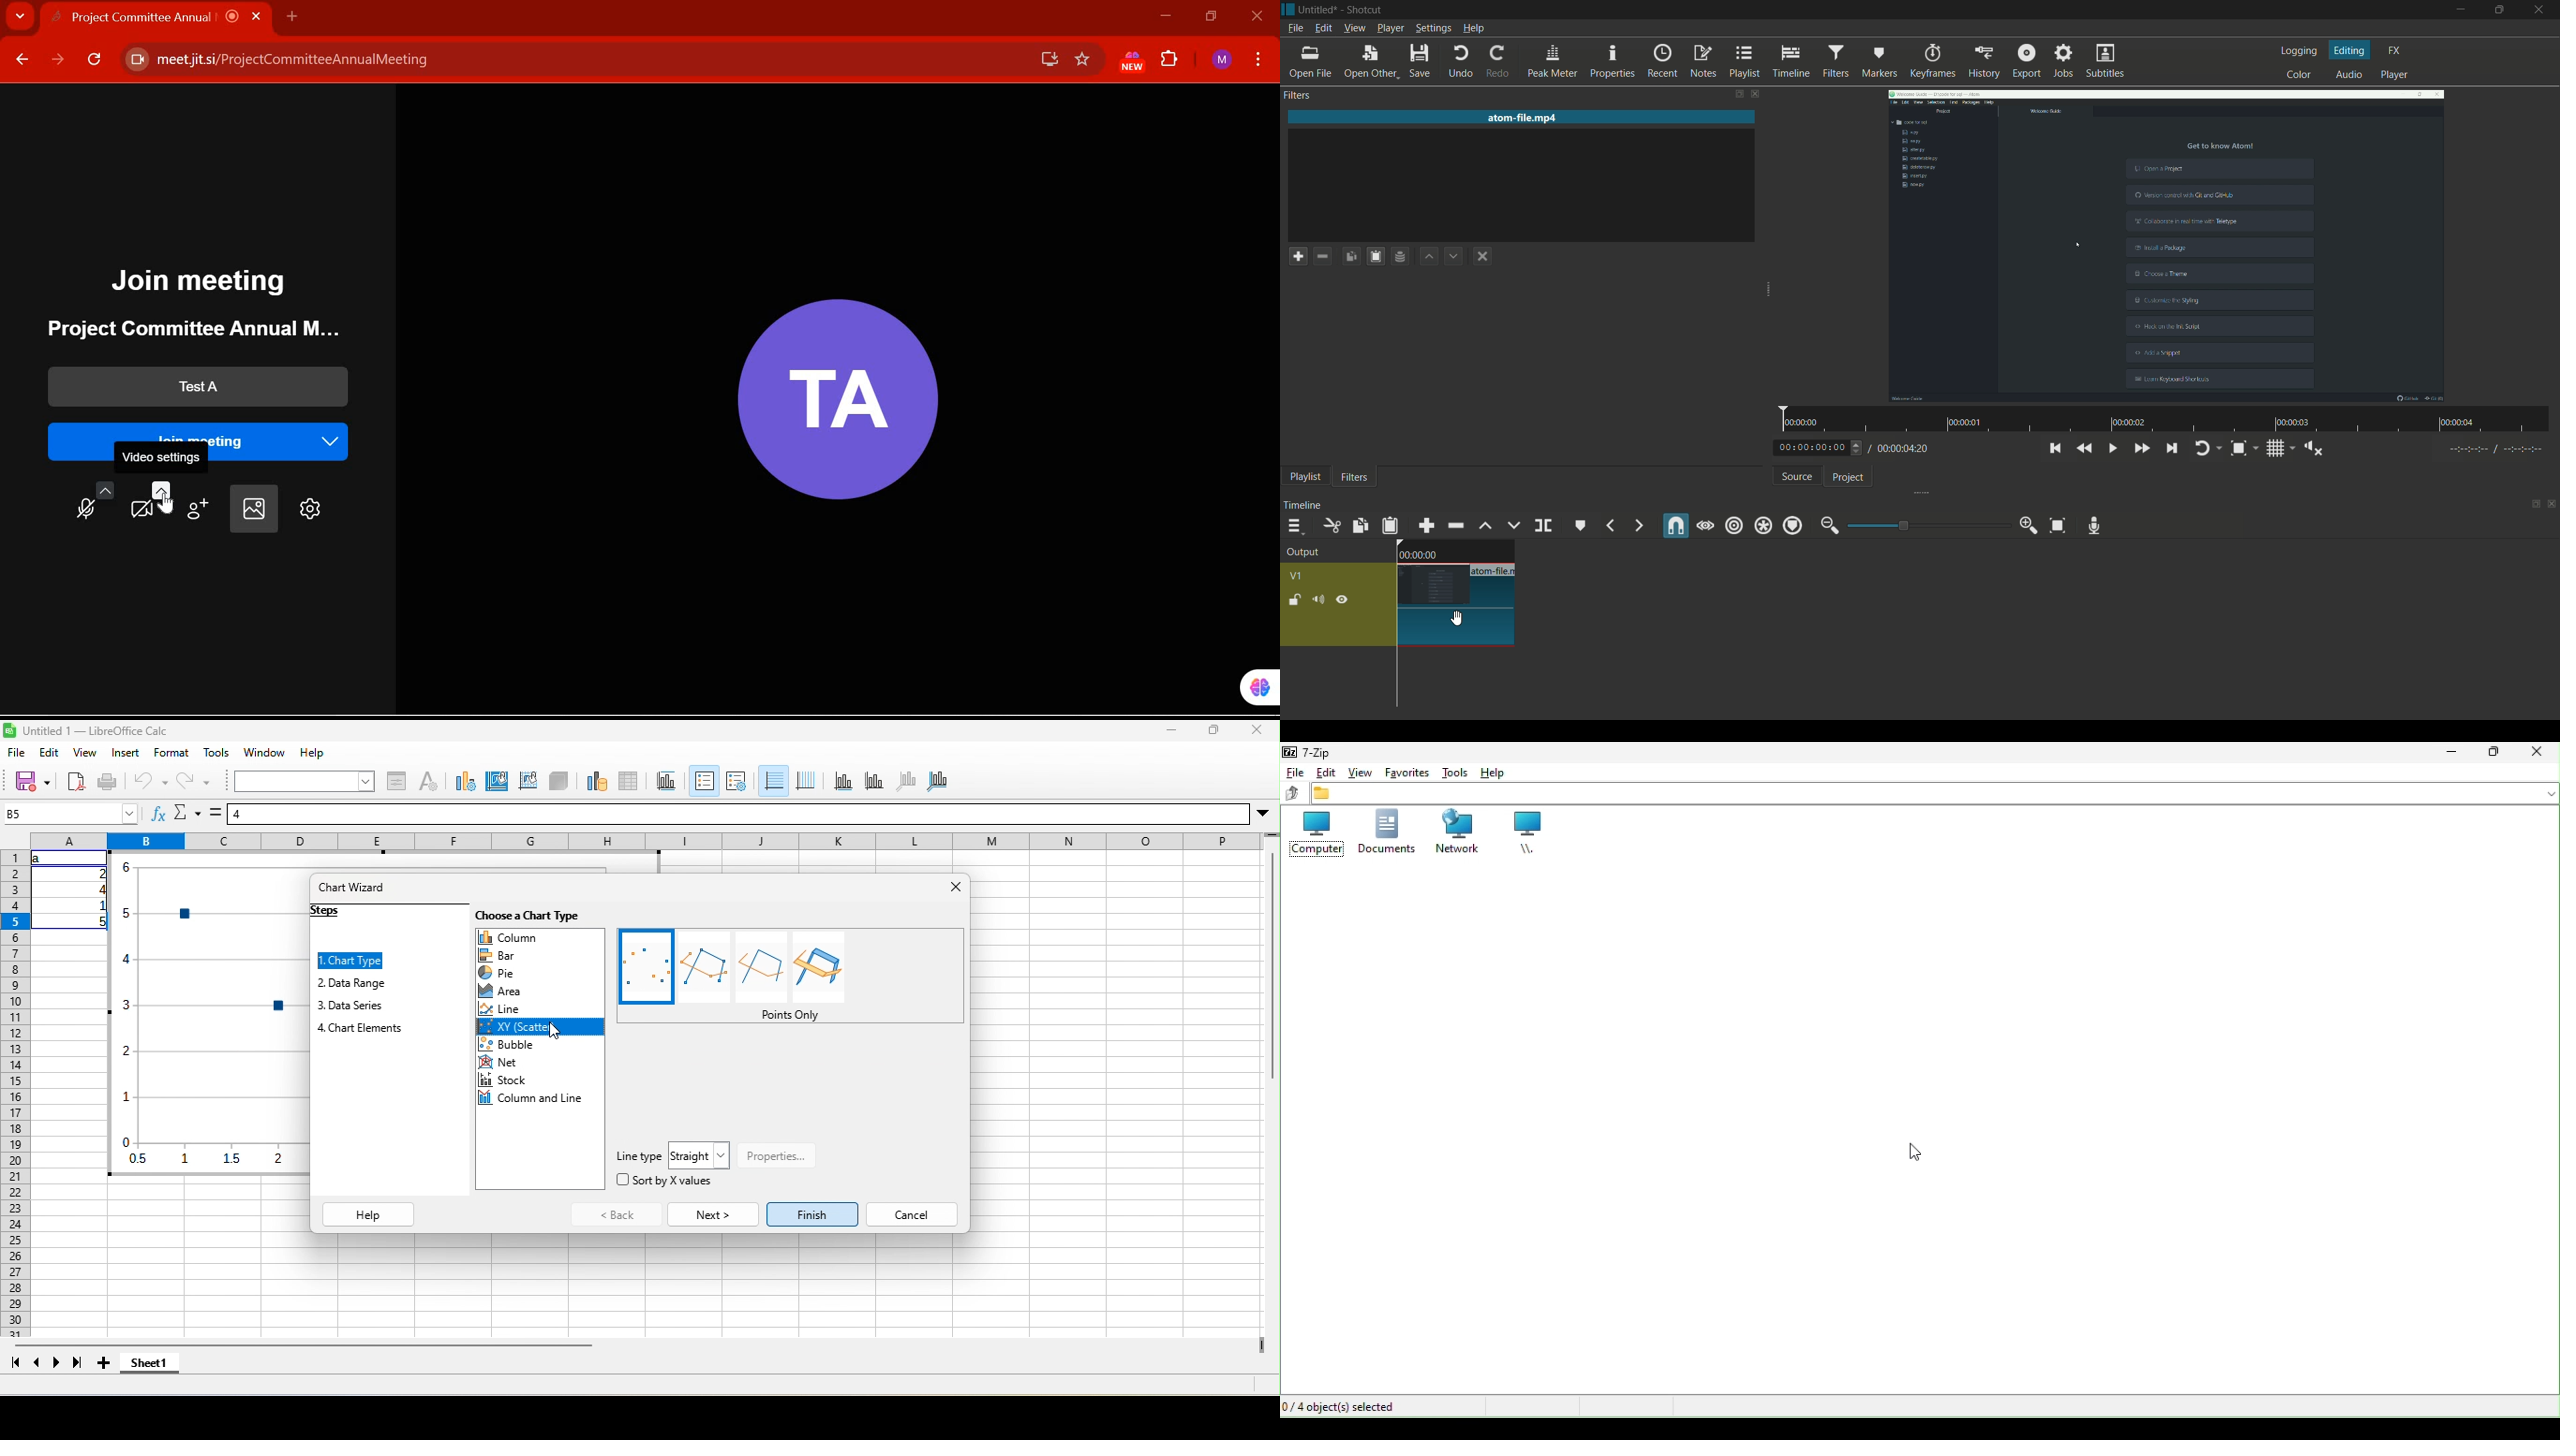 Image resolution: width=2576 pixels, height=1456 pixels. Describe the element at coordinates (1306, 503) in the screenshot. I see `timeline` at that location.